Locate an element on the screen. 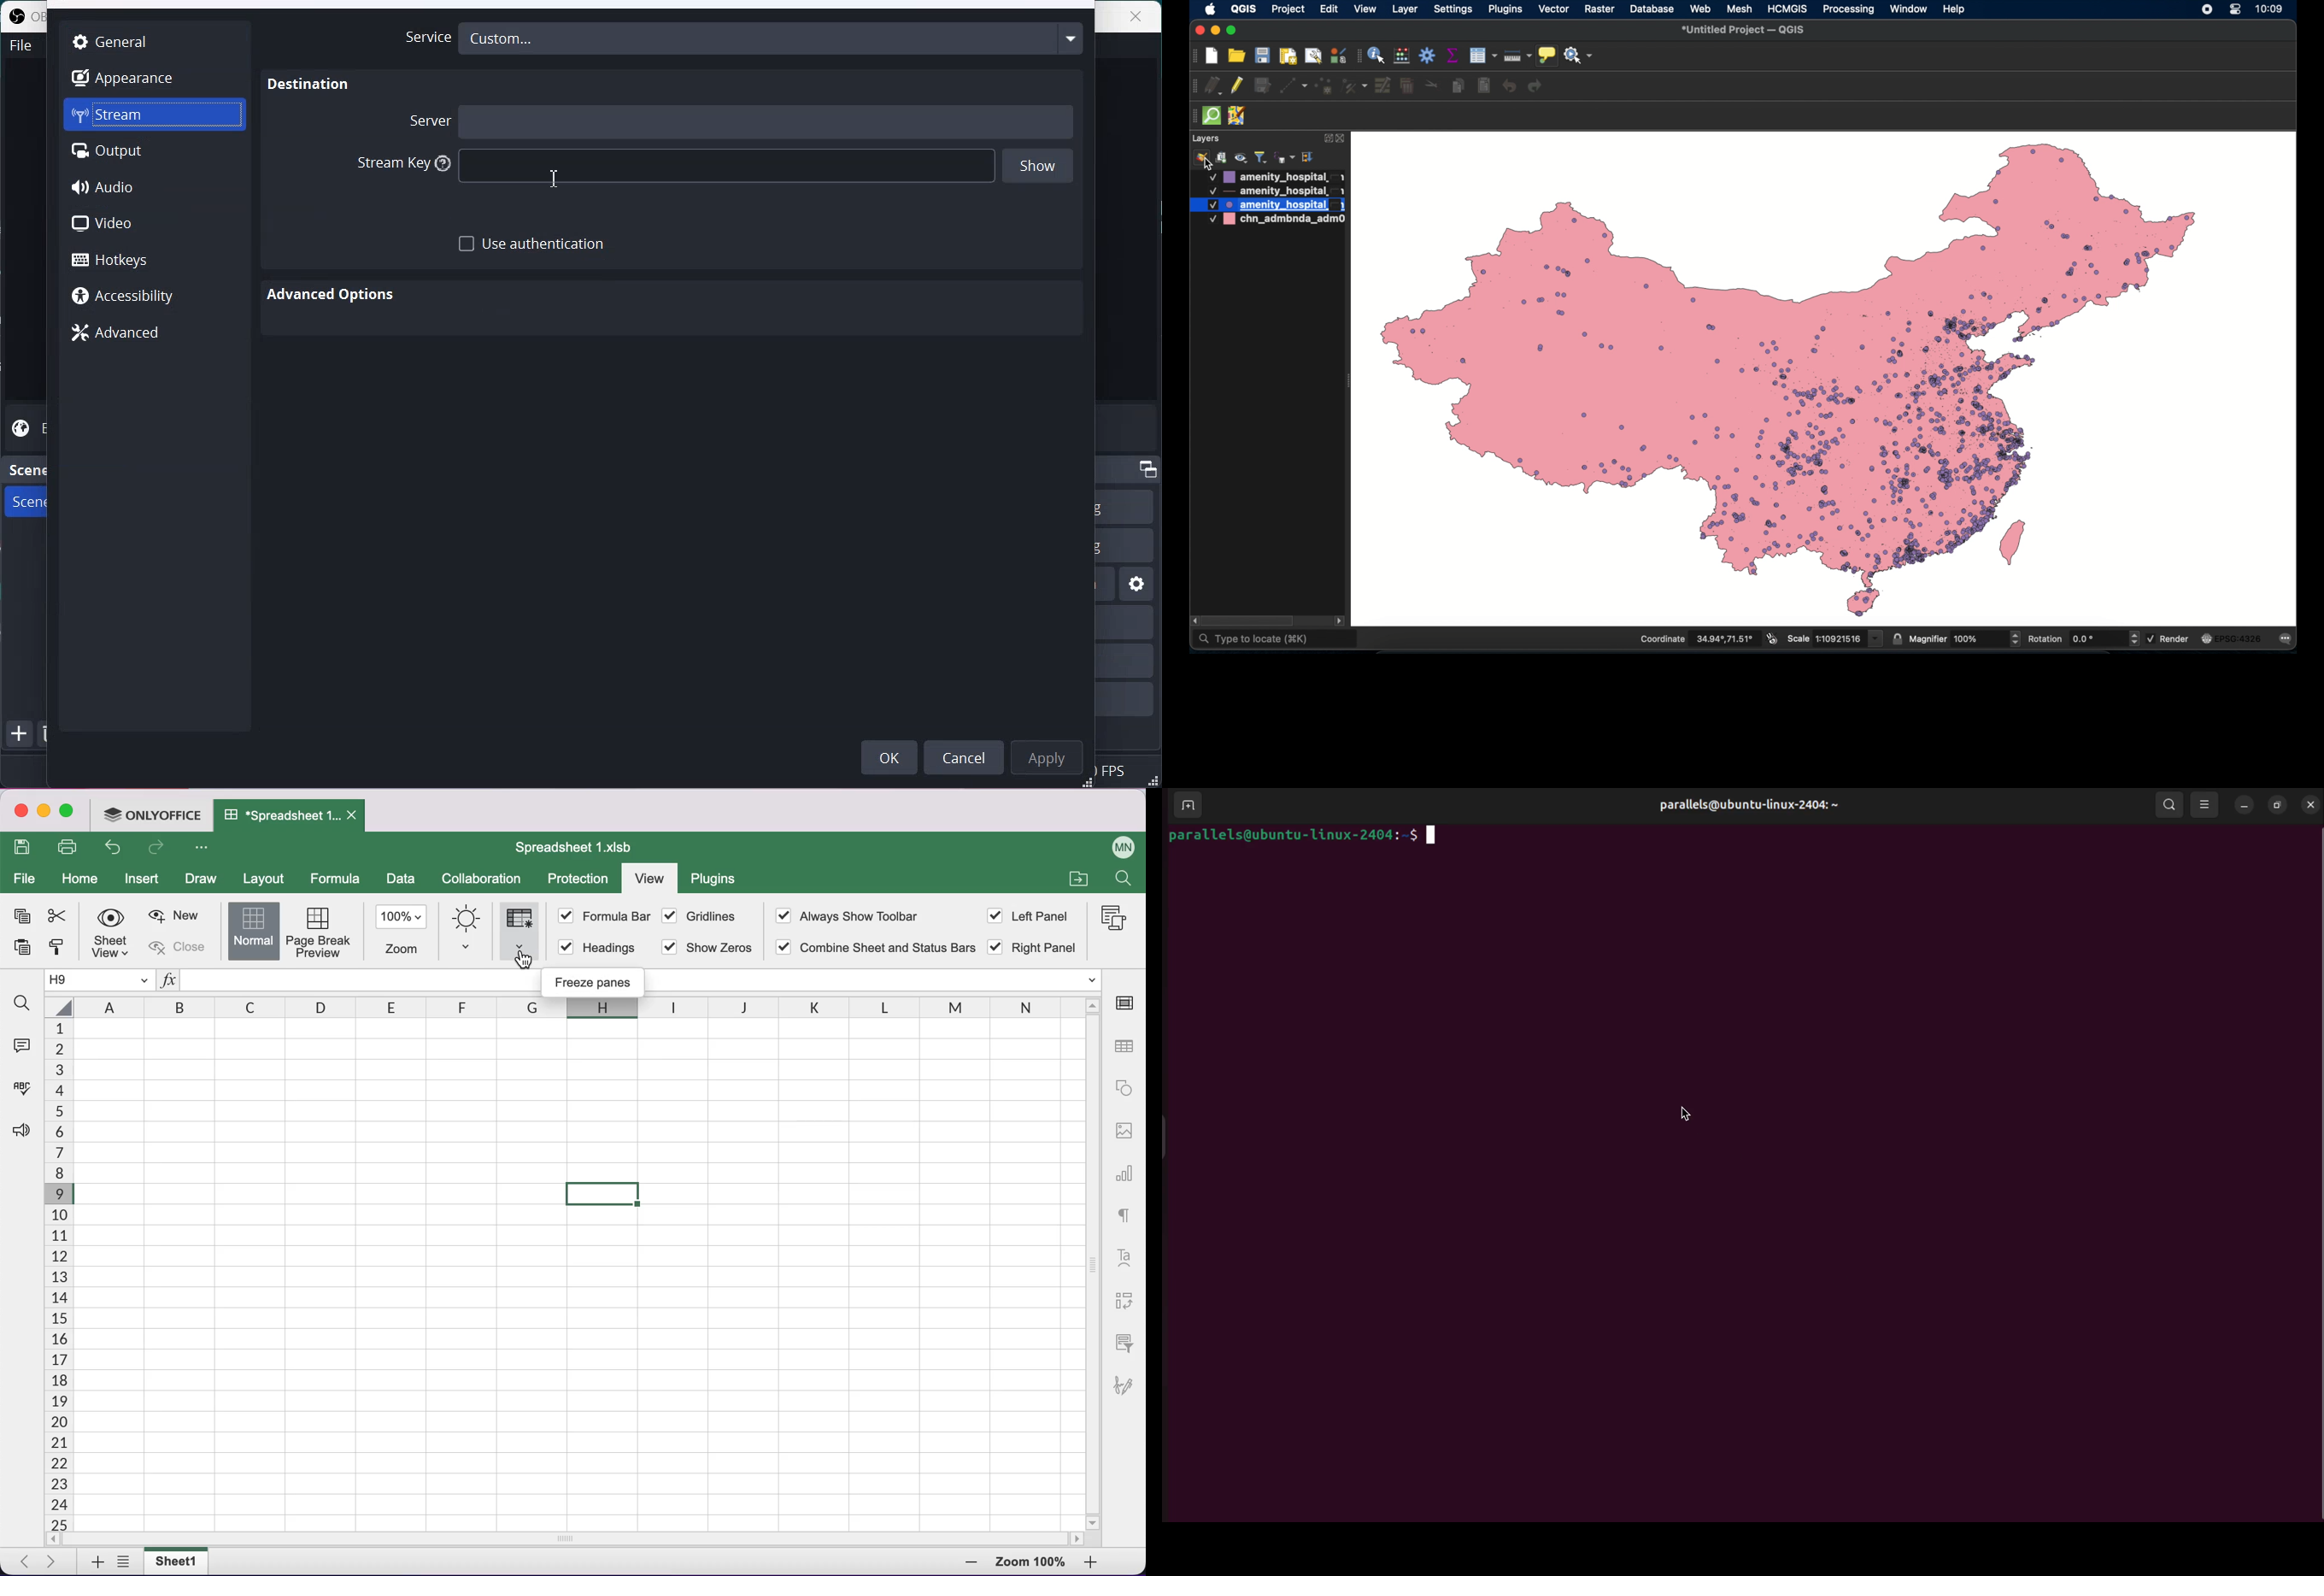 The height and width of the screenshot is (1596, 2324). attribute toolbar is located at coordinates (1359, 58).